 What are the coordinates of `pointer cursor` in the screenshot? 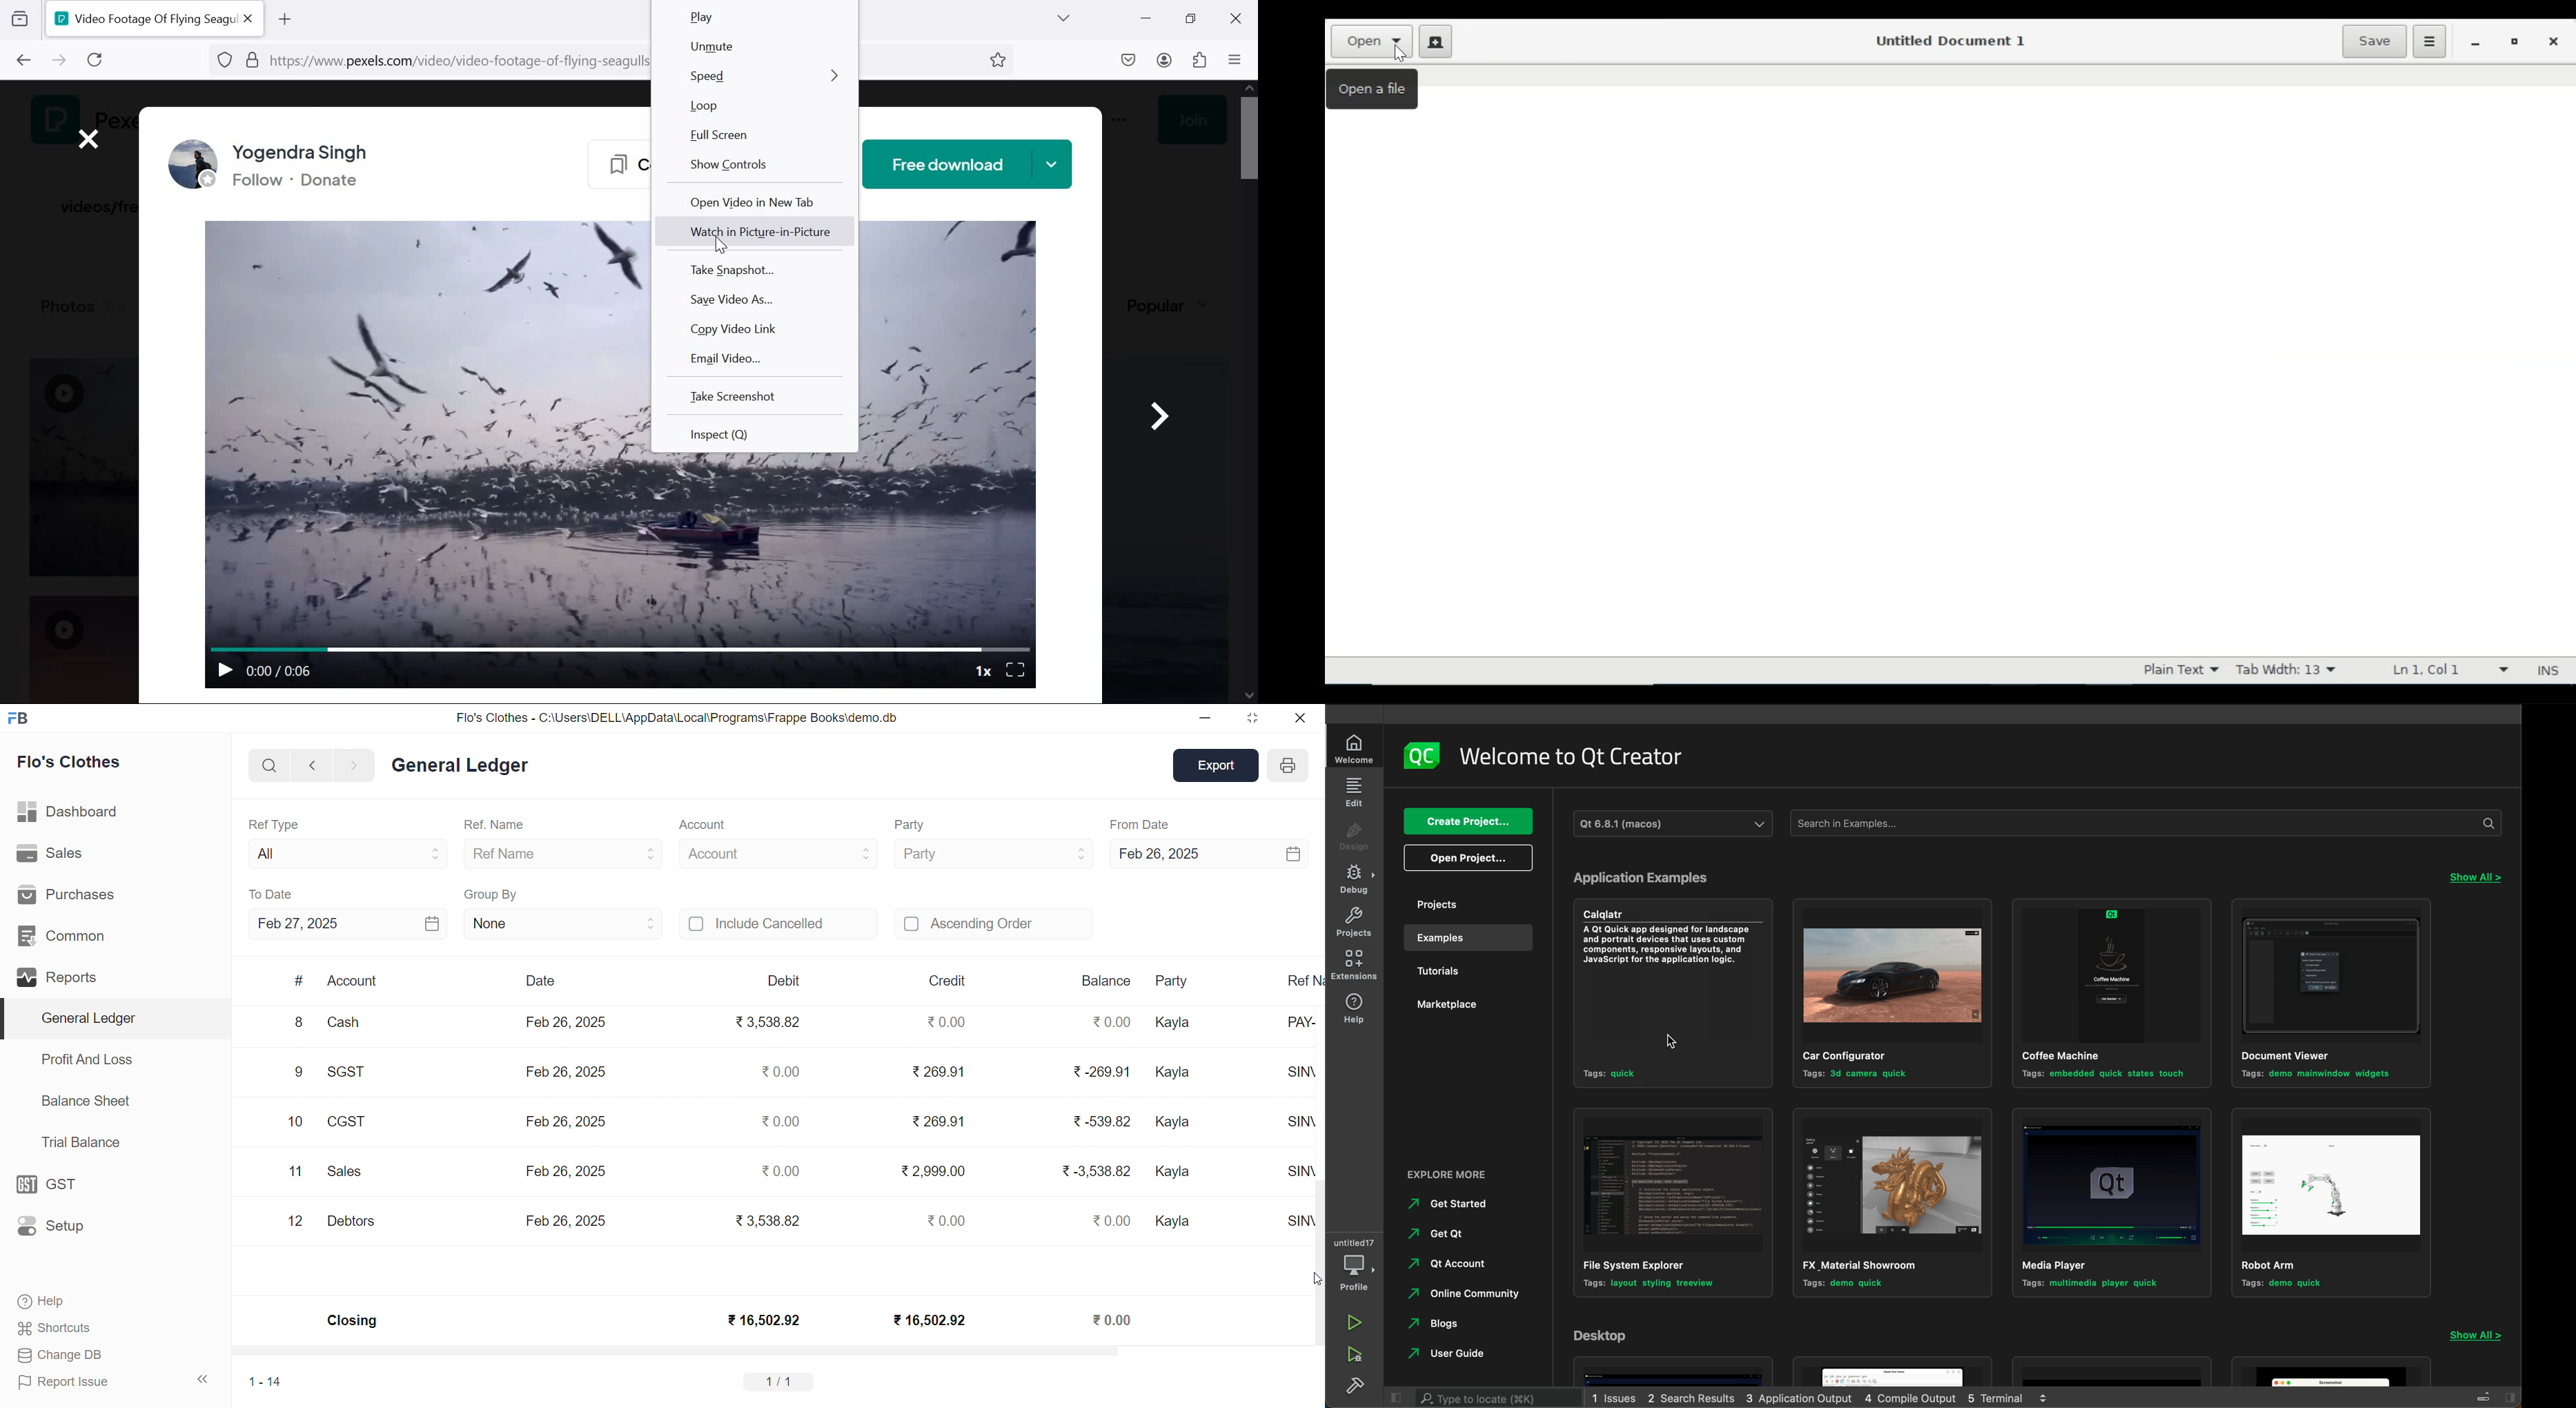 It's located at (718, 243).